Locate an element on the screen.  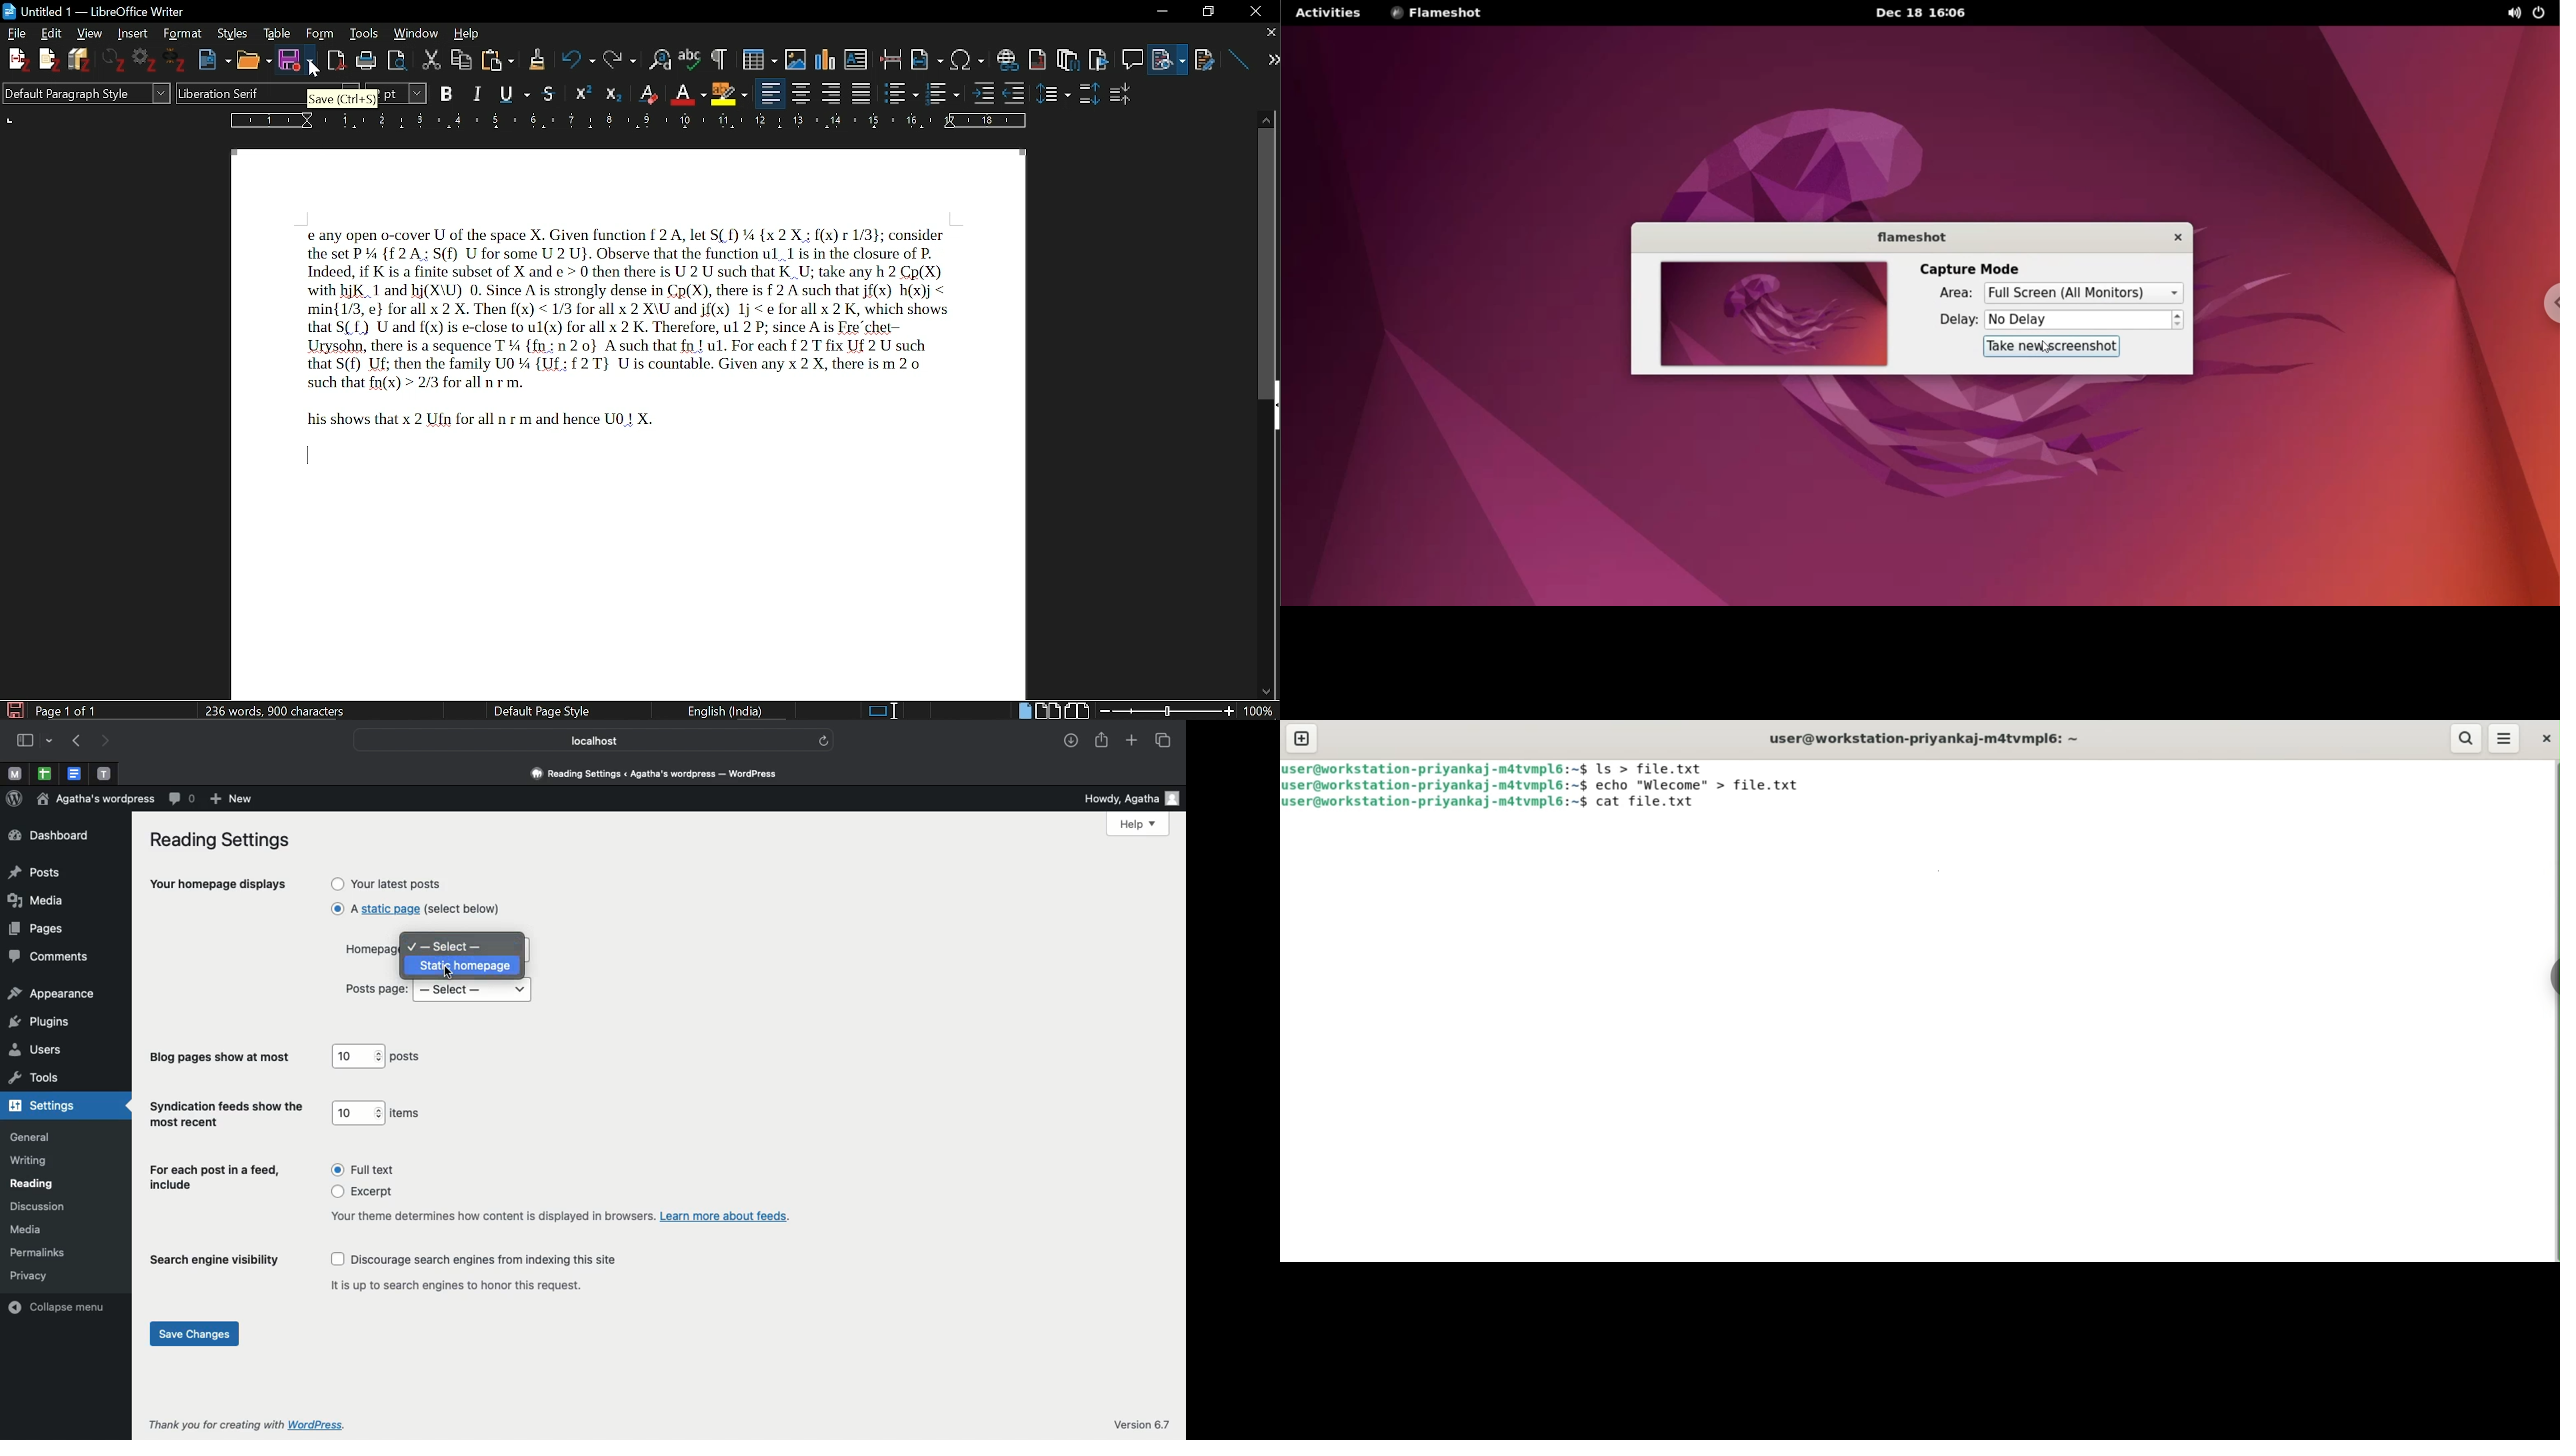
Insert cross reference is located at coordinates (1205, 55).